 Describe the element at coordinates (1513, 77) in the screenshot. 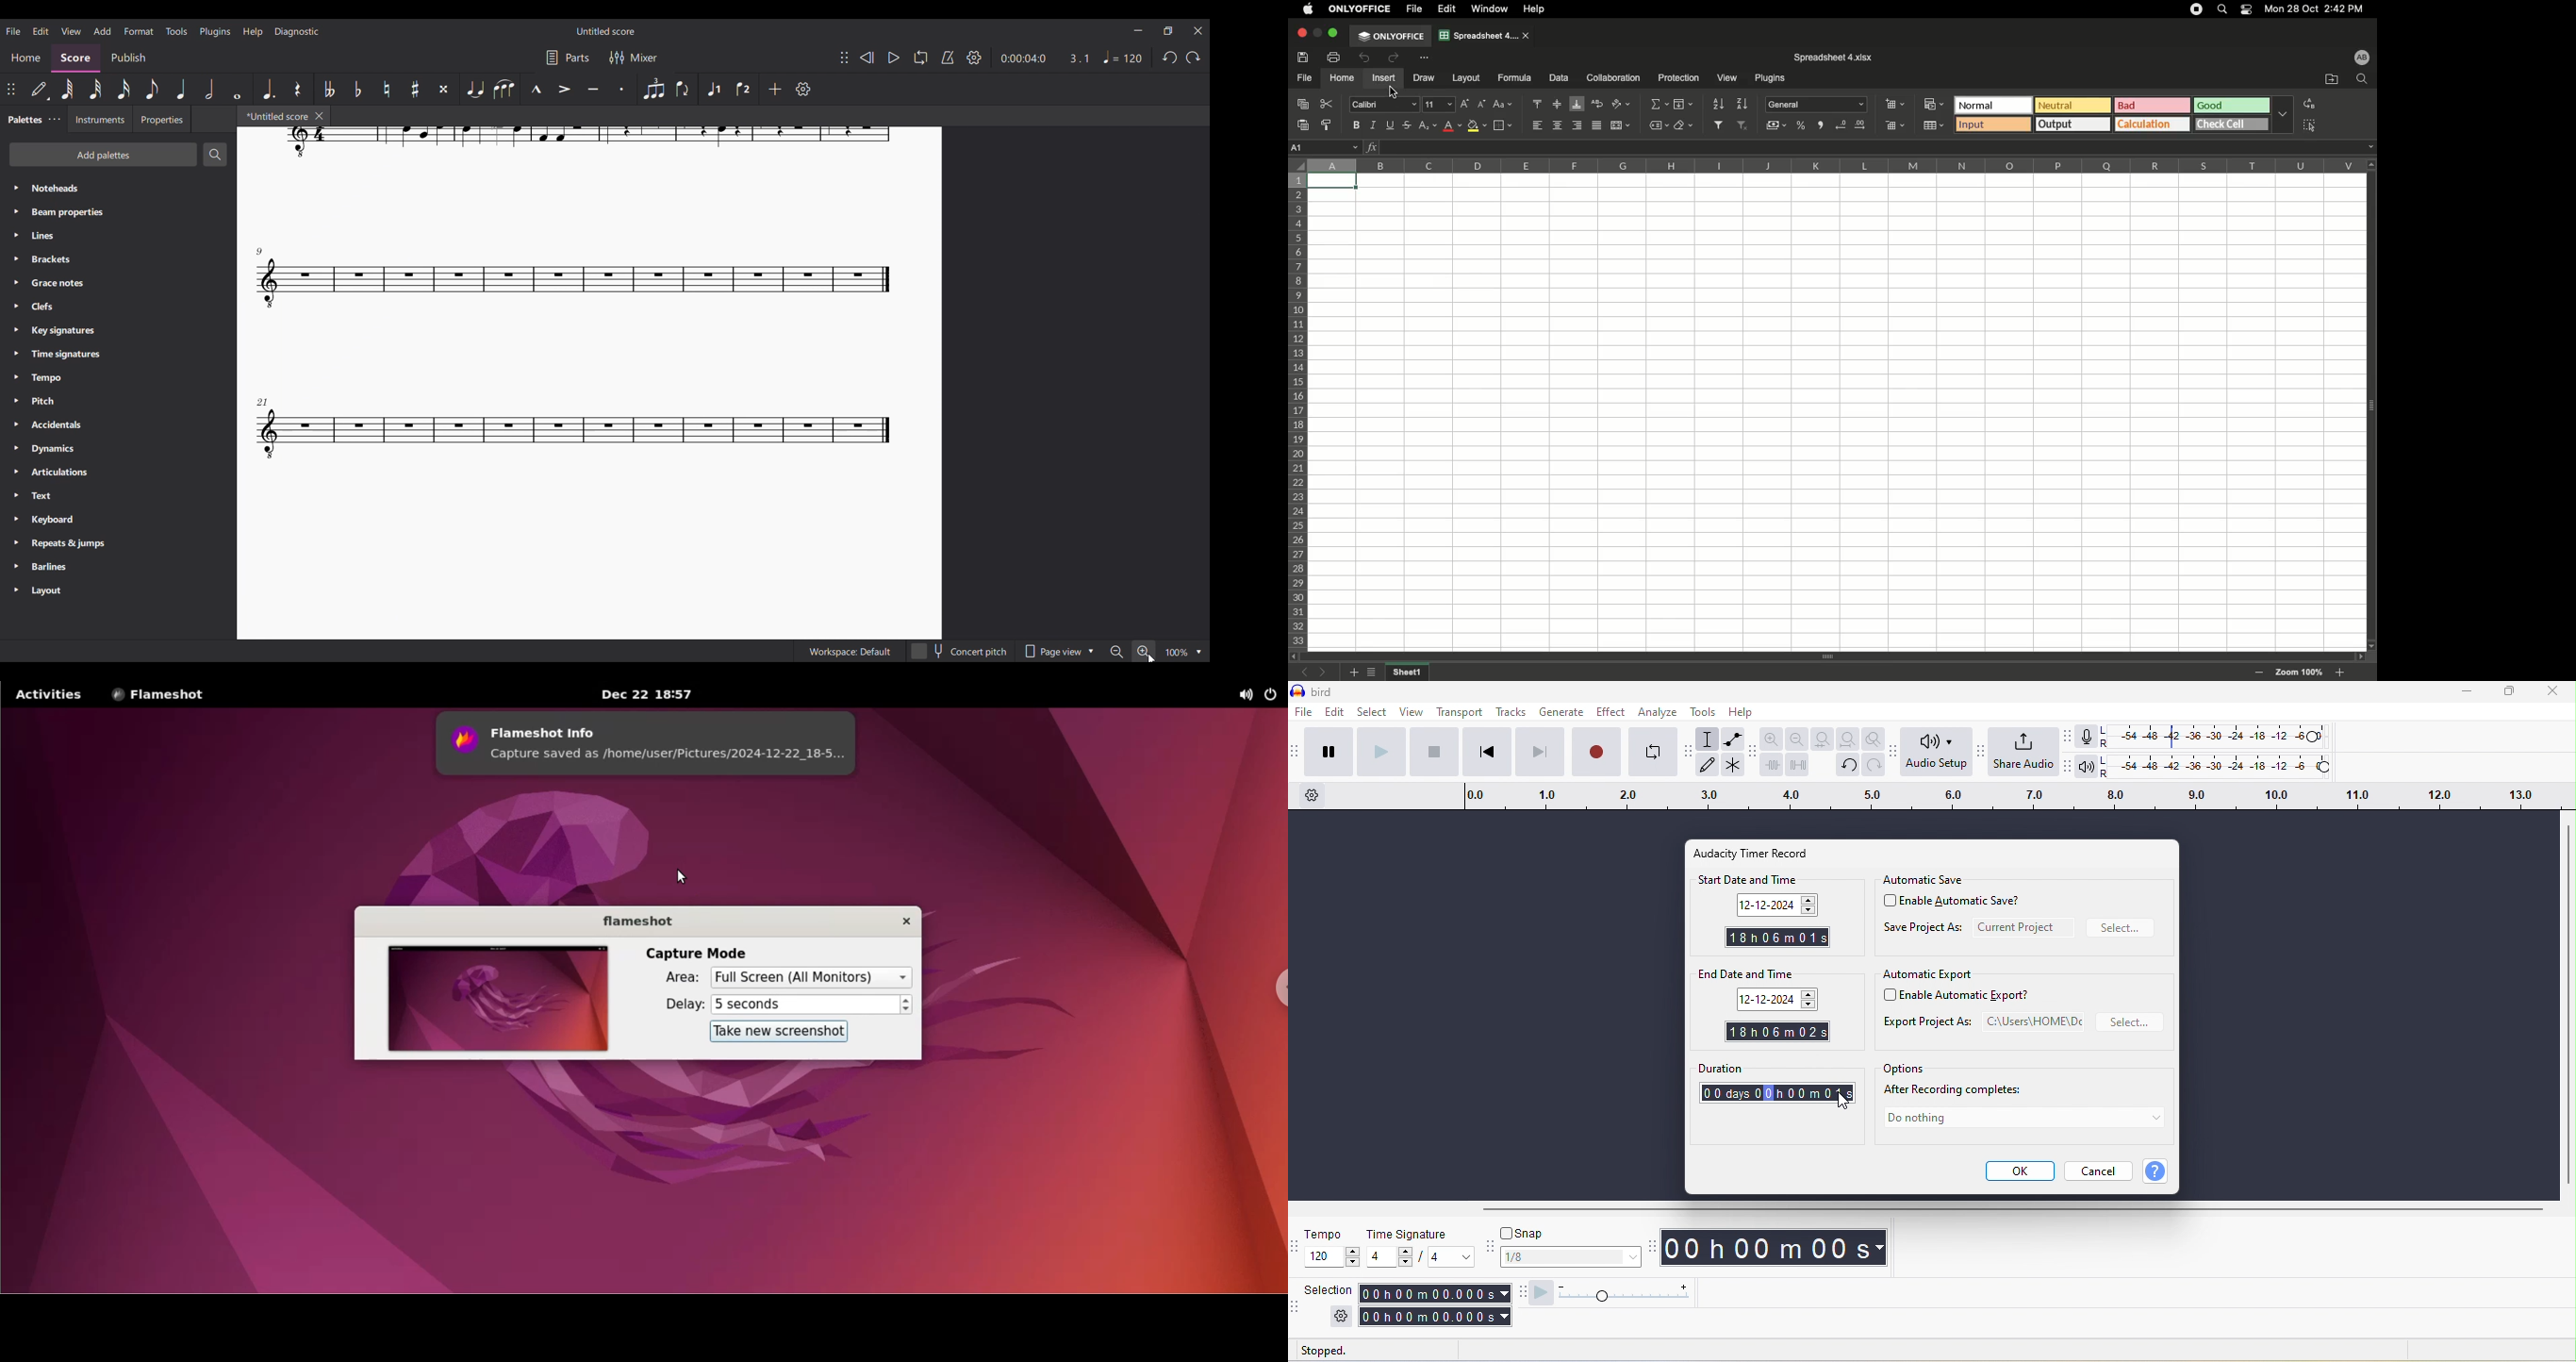

I see `Formula` at that location.